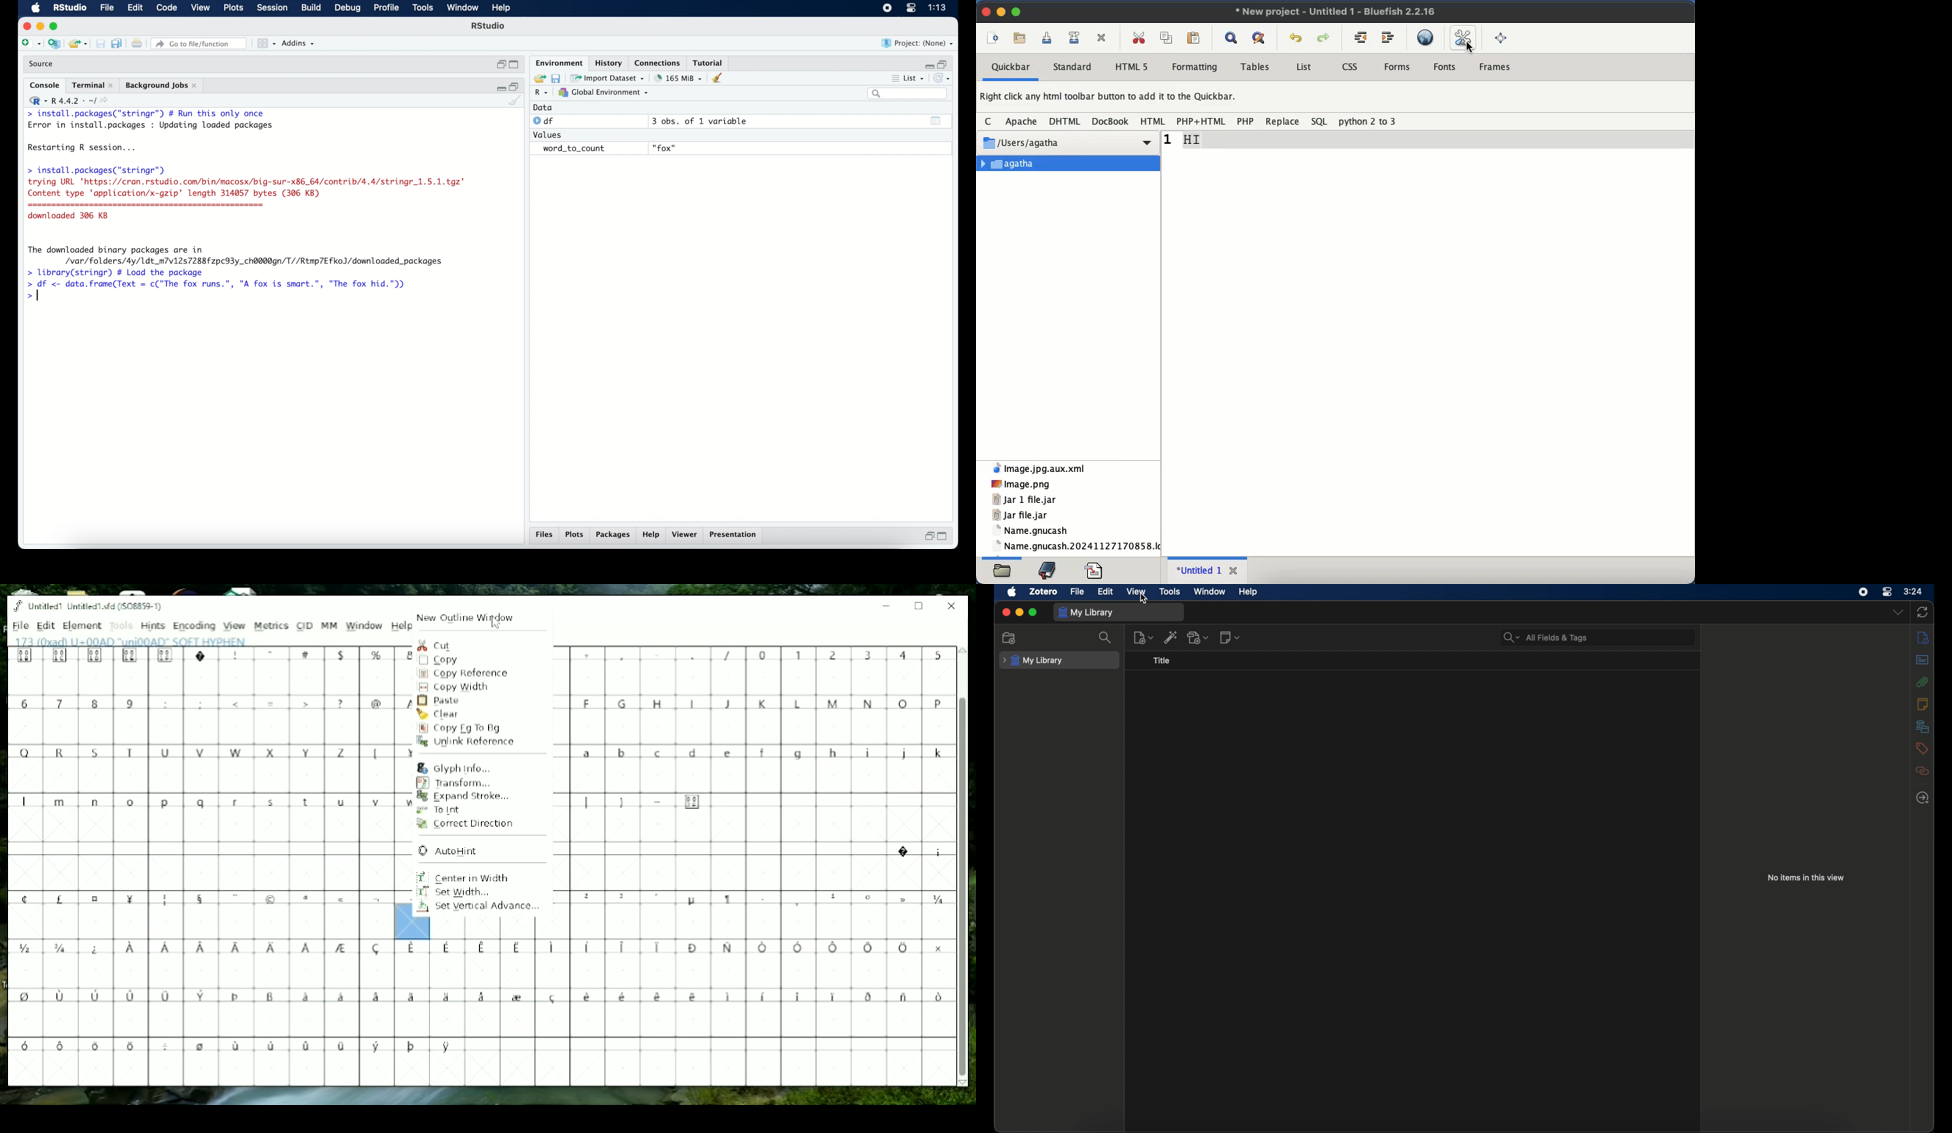 This screenshot has width=1960, height=1148. Describe the element at coordinates (1806, 877) in the screenshot. I see `no items in this view` at that location.